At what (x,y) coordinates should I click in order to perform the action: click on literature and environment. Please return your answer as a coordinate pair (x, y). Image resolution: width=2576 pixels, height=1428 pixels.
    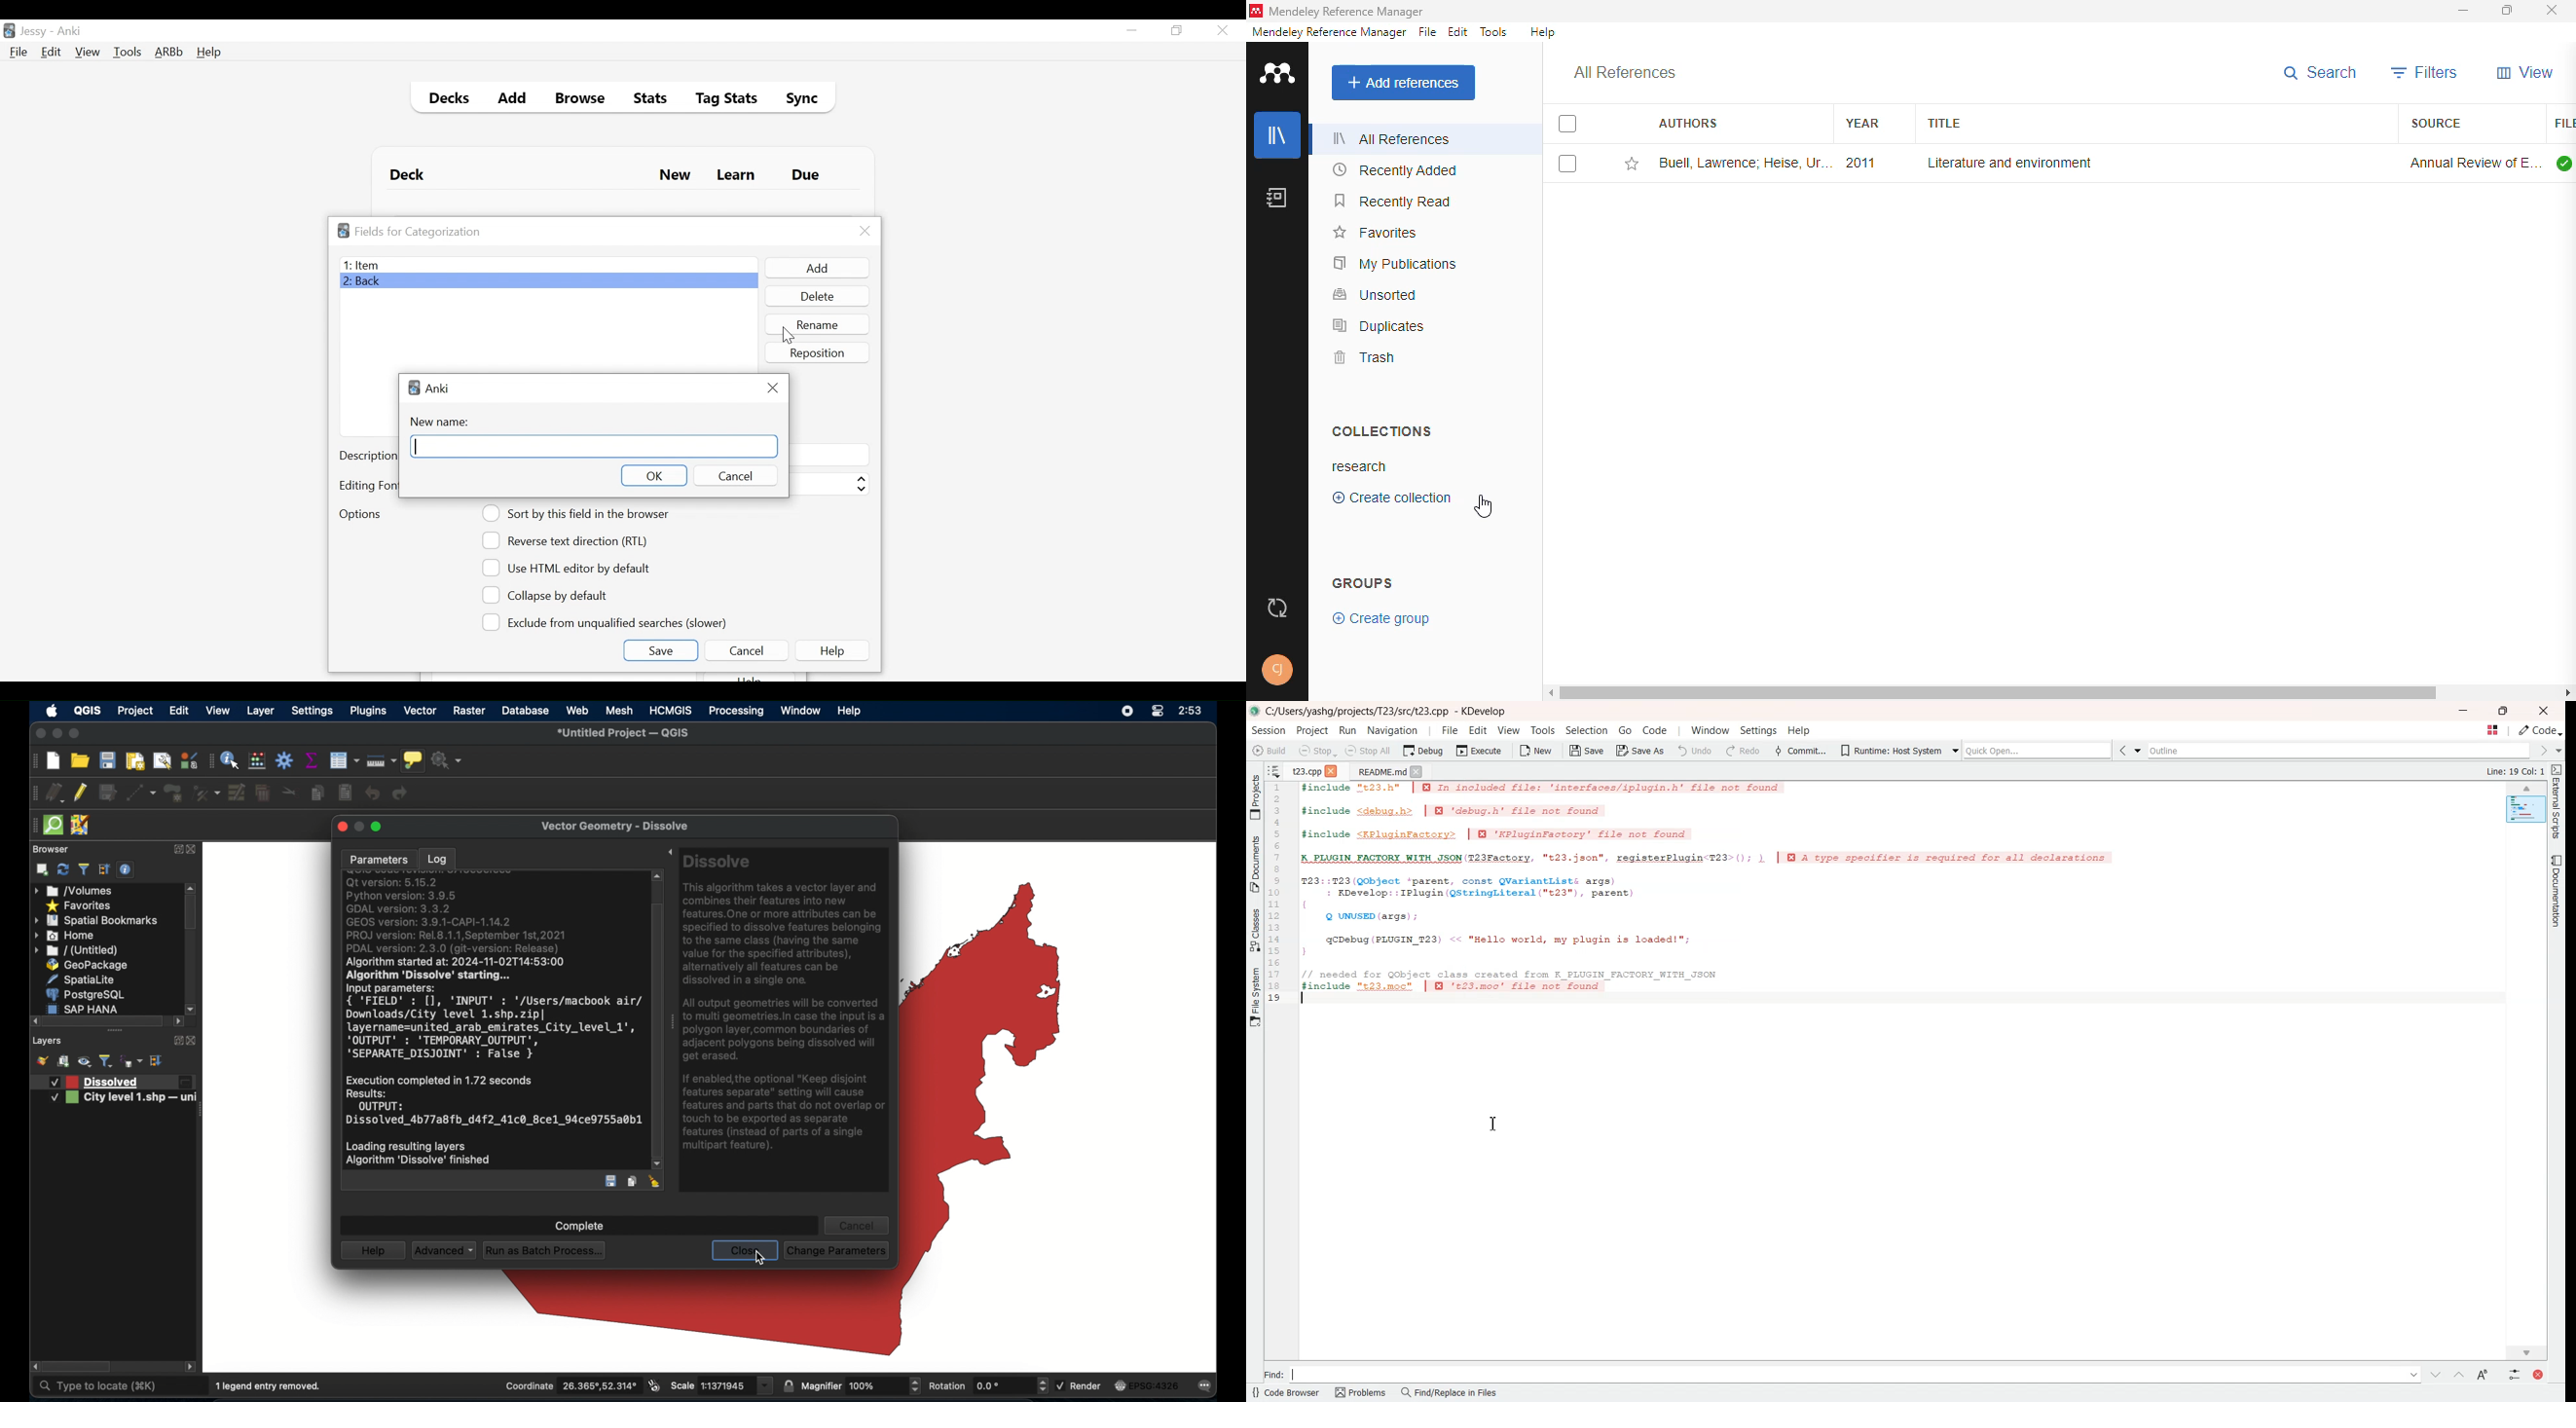
    Looking at the image, I should click on (2007, 163).